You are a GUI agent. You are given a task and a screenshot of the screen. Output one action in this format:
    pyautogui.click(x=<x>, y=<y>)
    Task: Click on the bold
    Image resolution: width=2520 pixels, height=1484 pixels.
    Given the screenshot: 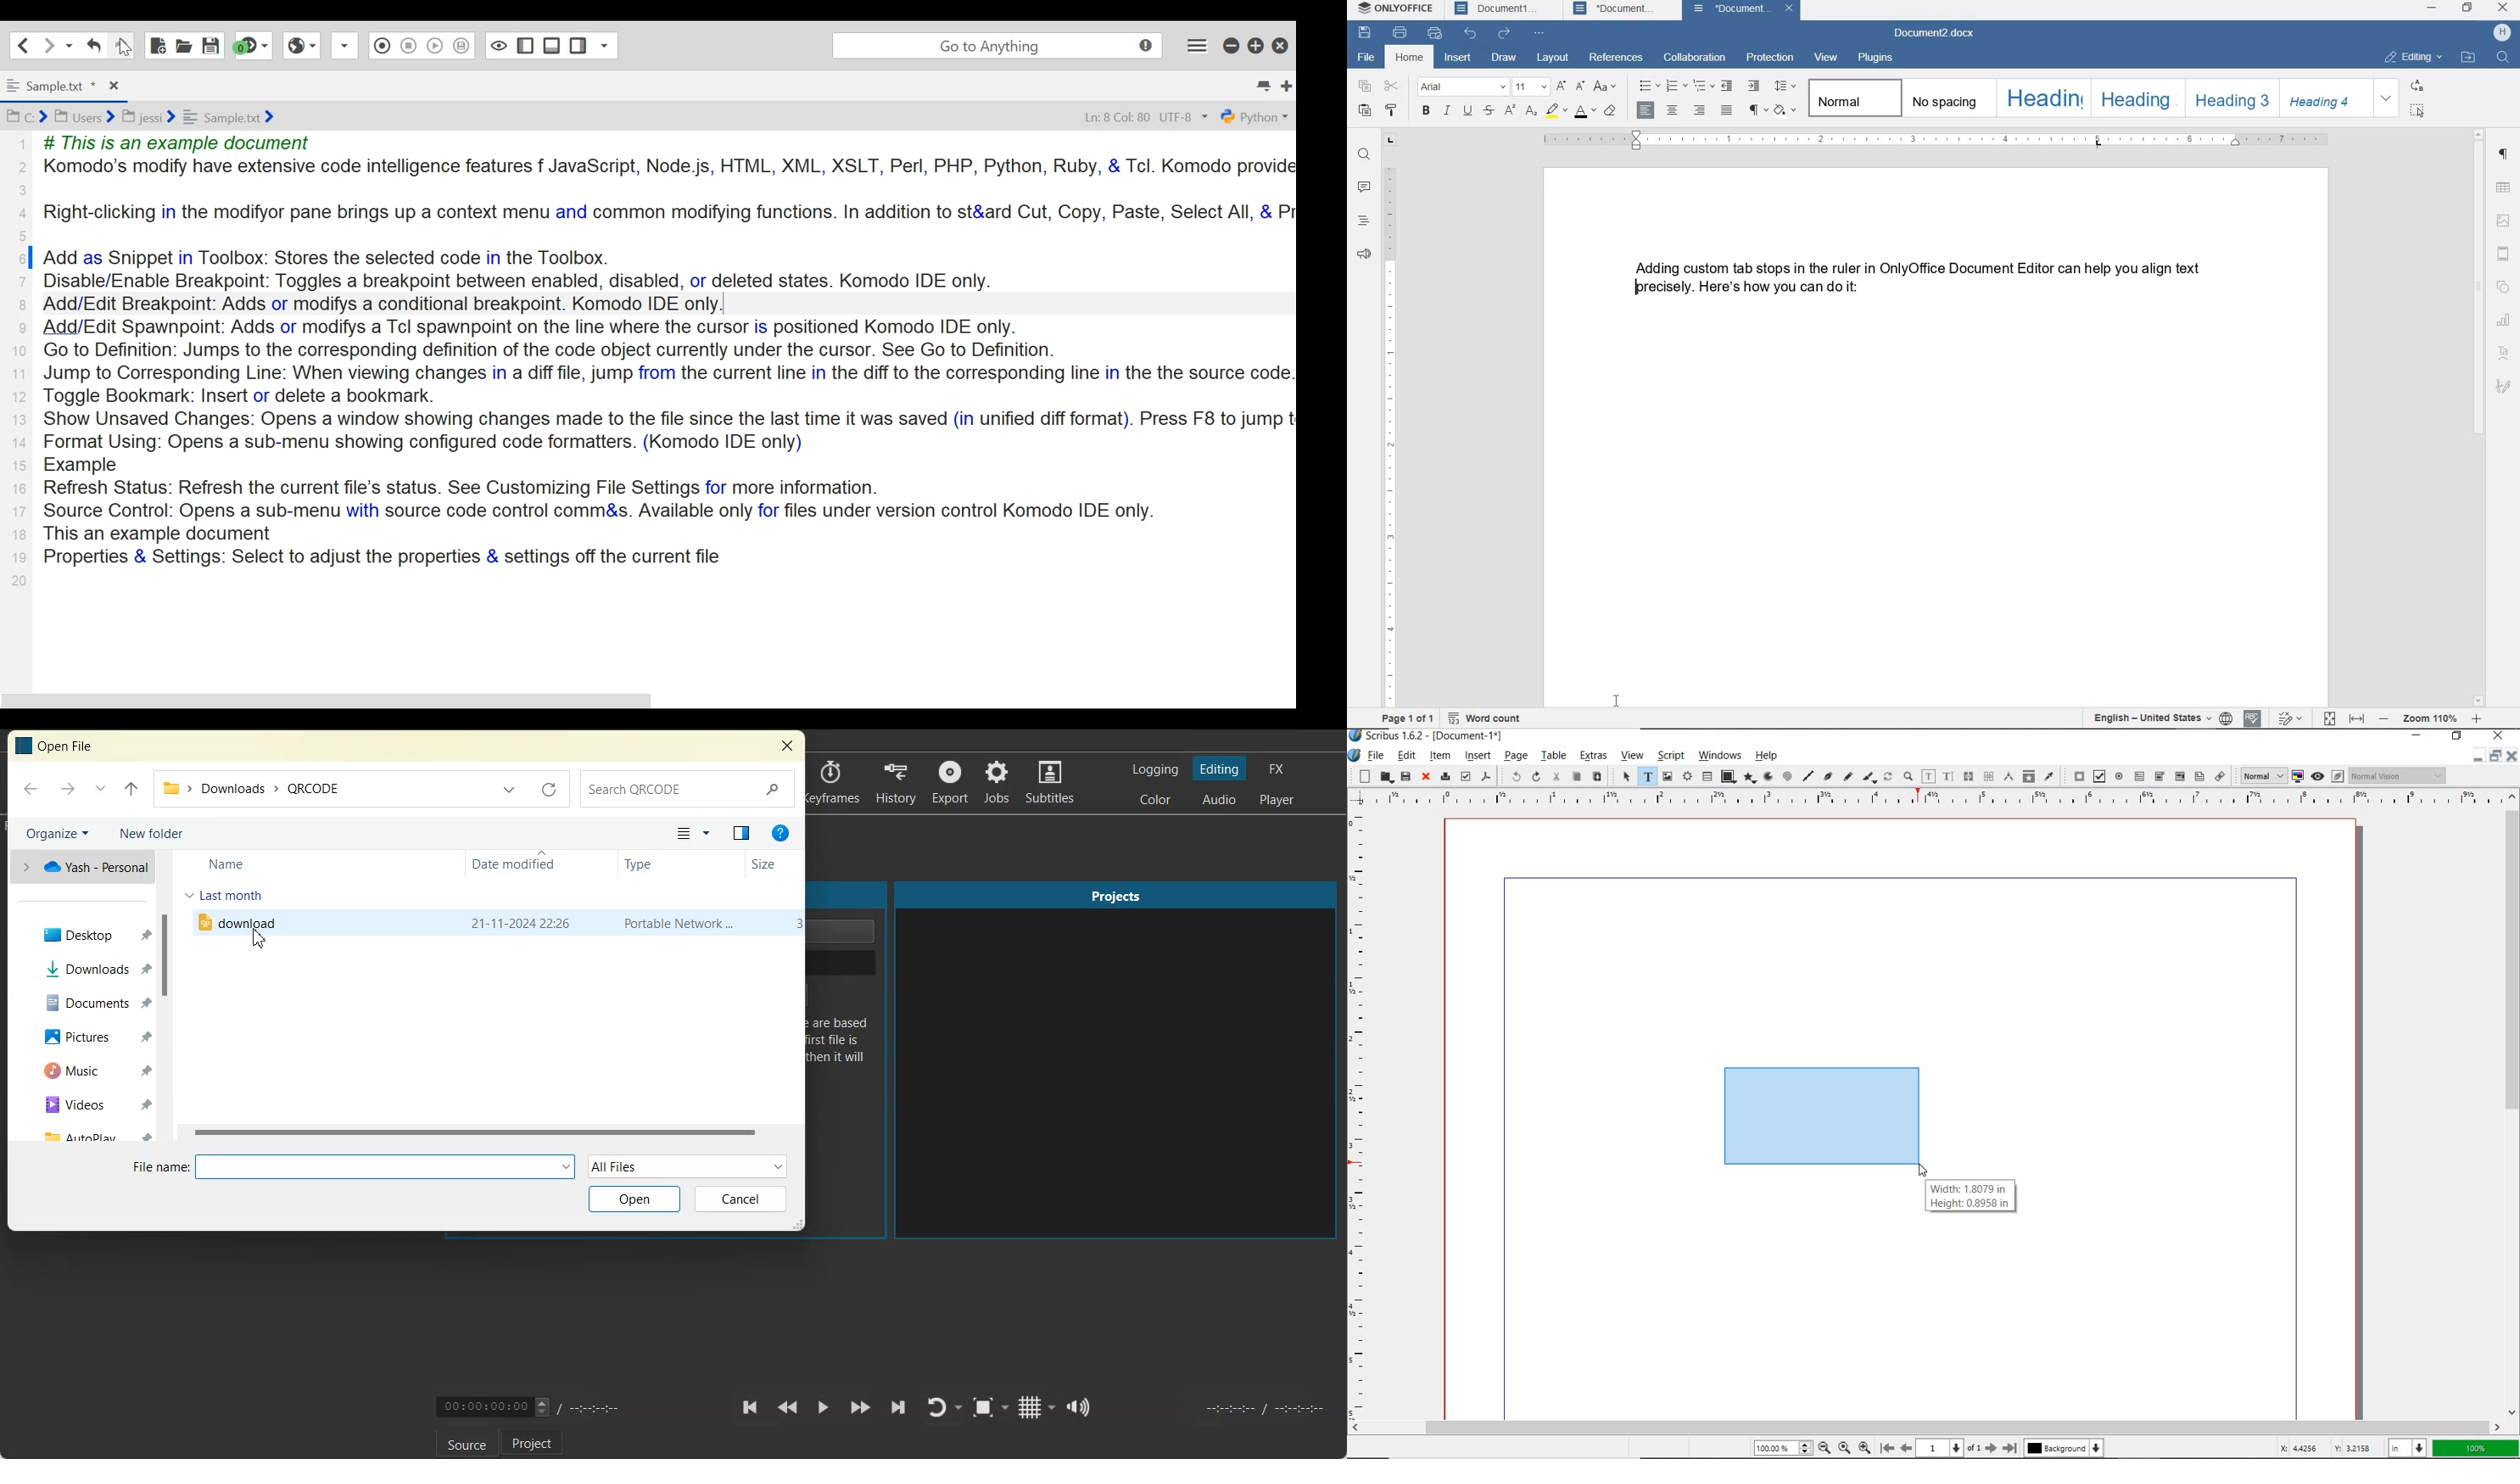 What is the action you would take?
    pyautogui.click(x=1427, y=112)
    